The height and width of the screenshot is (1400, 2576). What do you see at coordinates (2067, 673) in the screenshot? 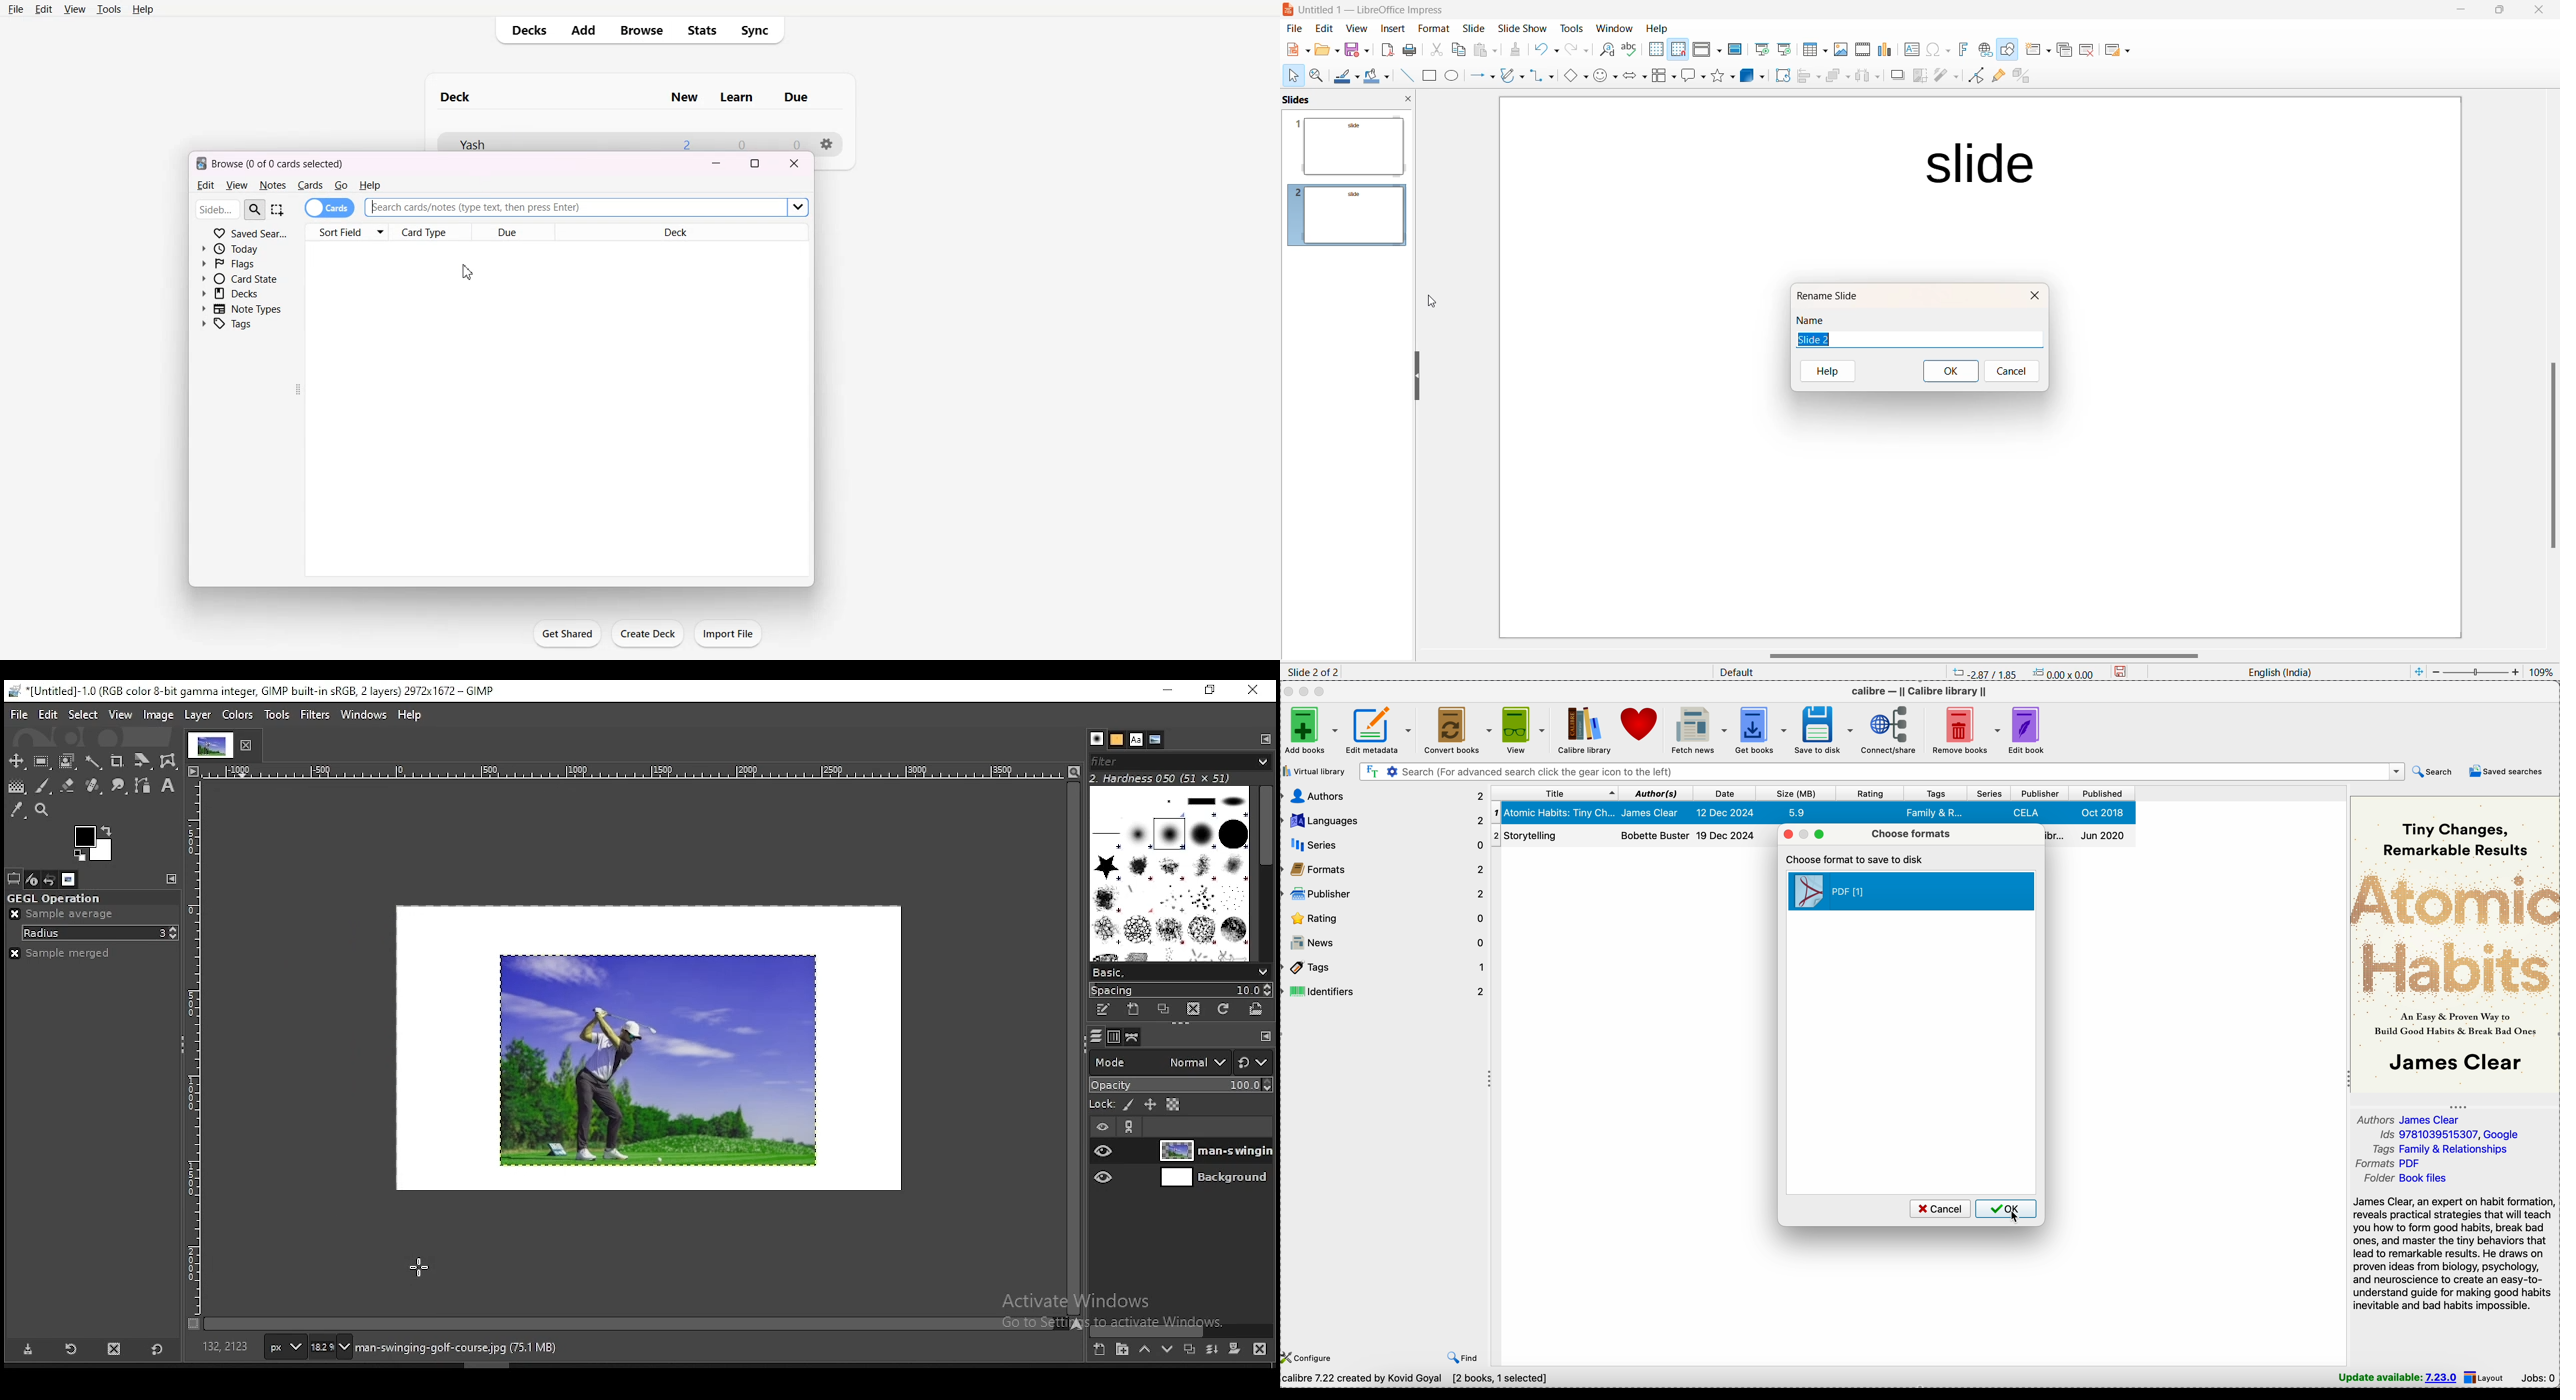
I see `dimension 0.00*0.00` at bounding box center [2067, 673].